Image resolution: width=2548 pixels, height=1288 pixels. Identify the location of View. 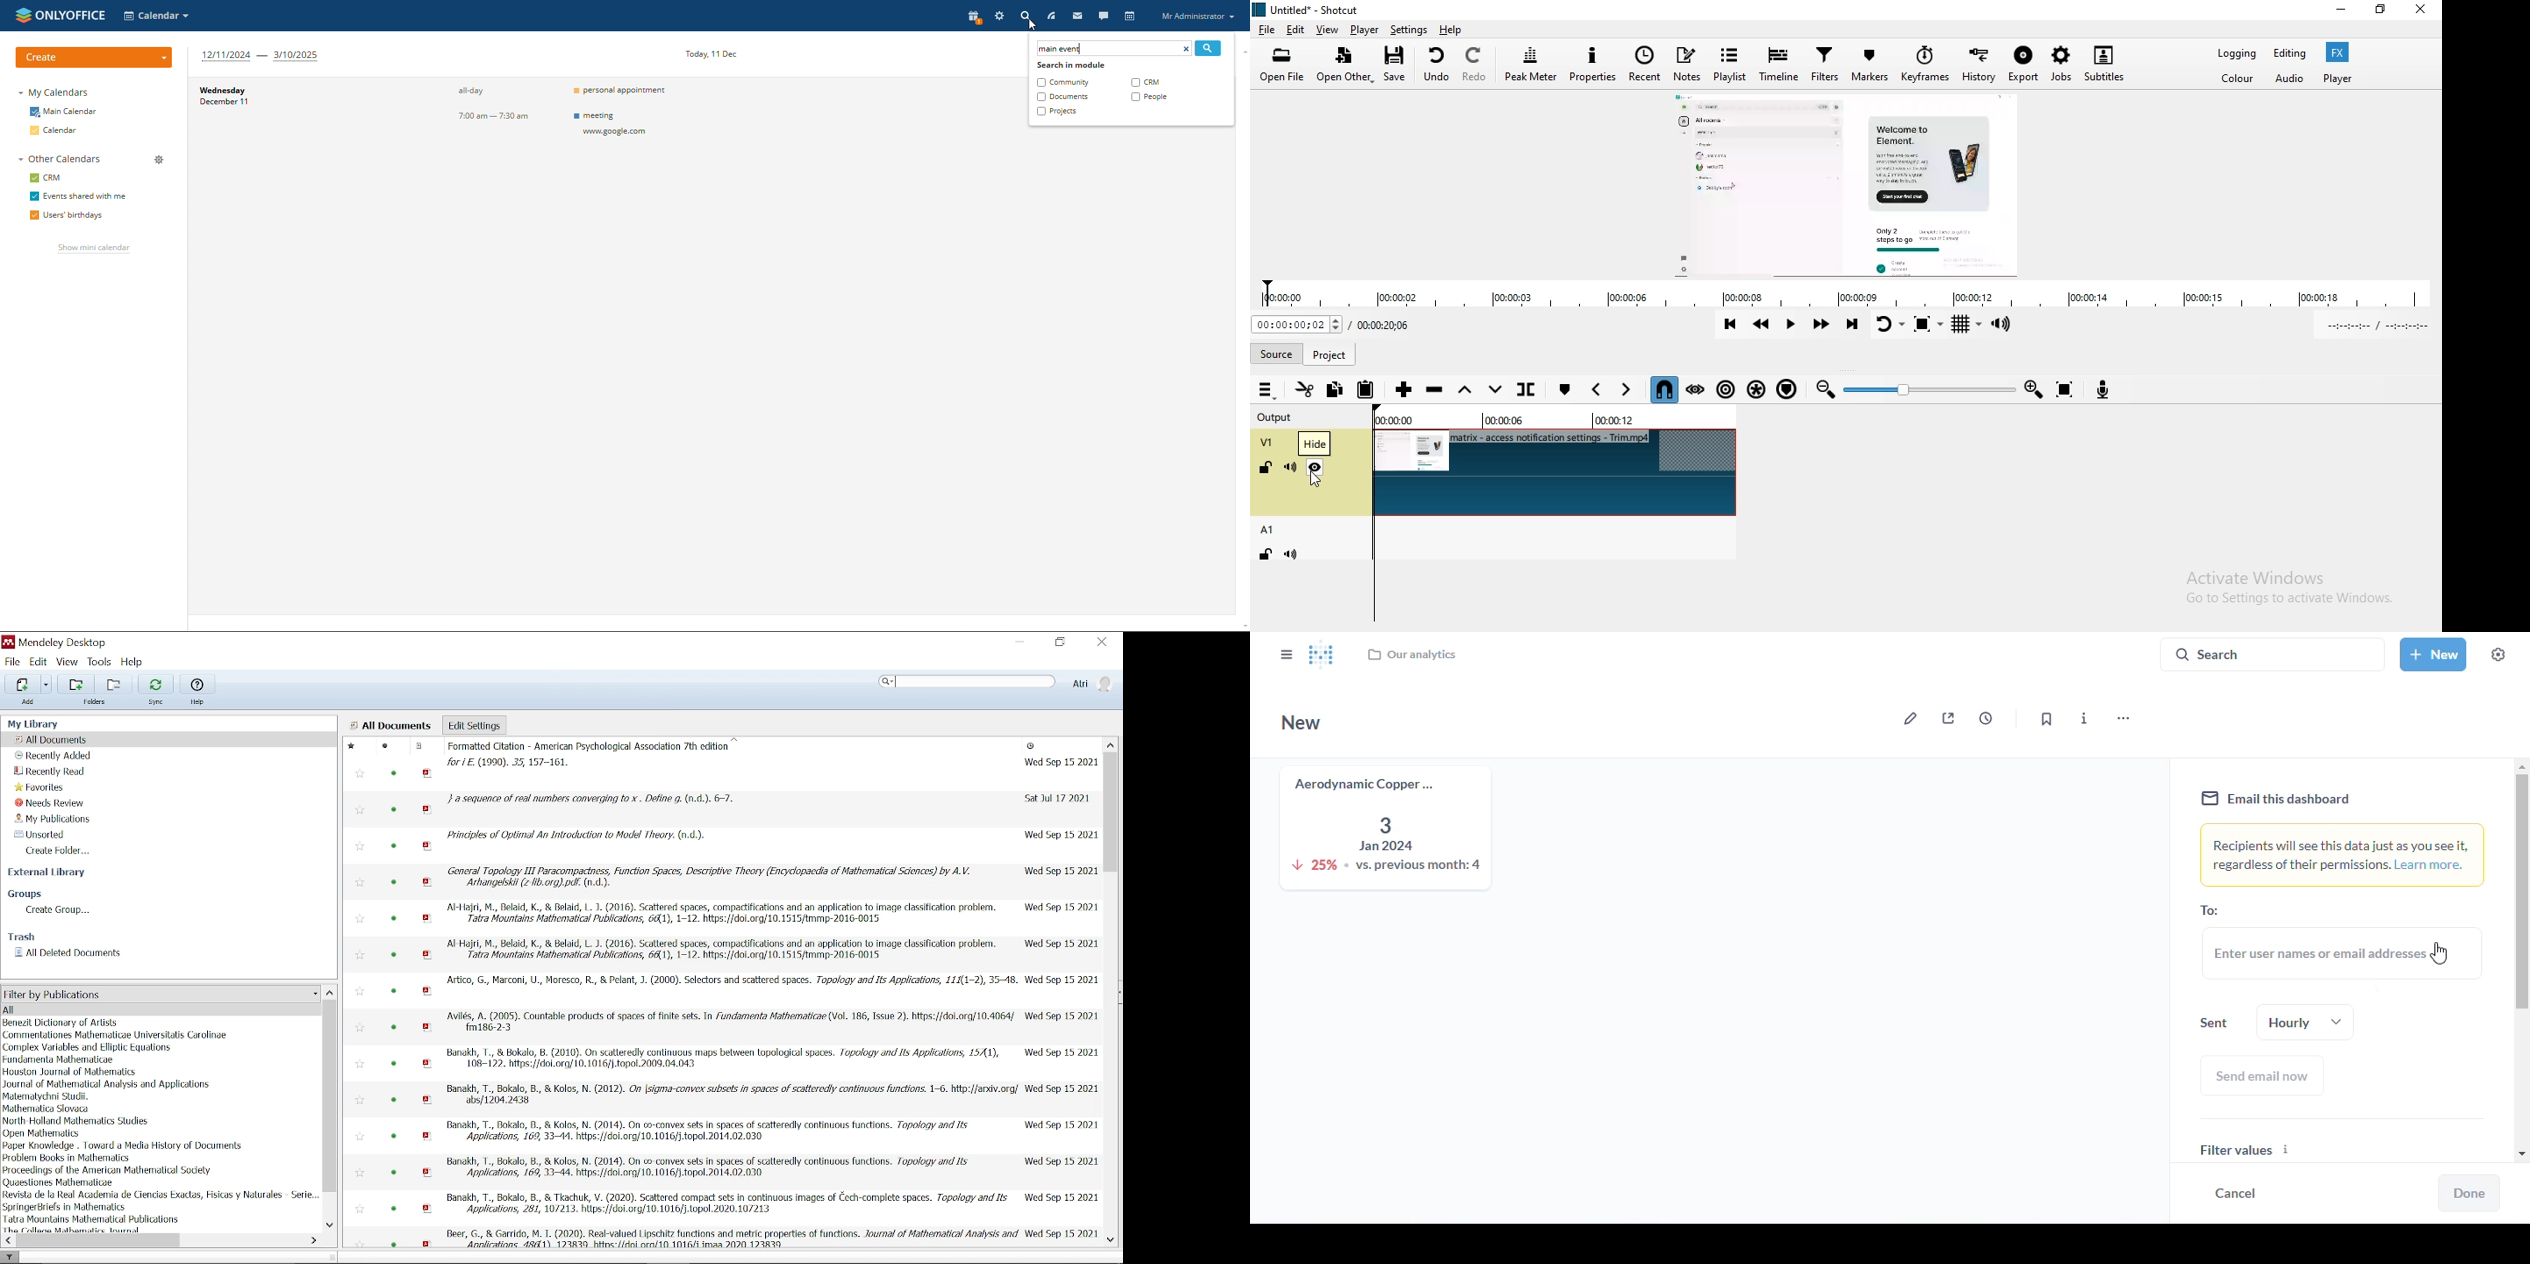
(68, 662).